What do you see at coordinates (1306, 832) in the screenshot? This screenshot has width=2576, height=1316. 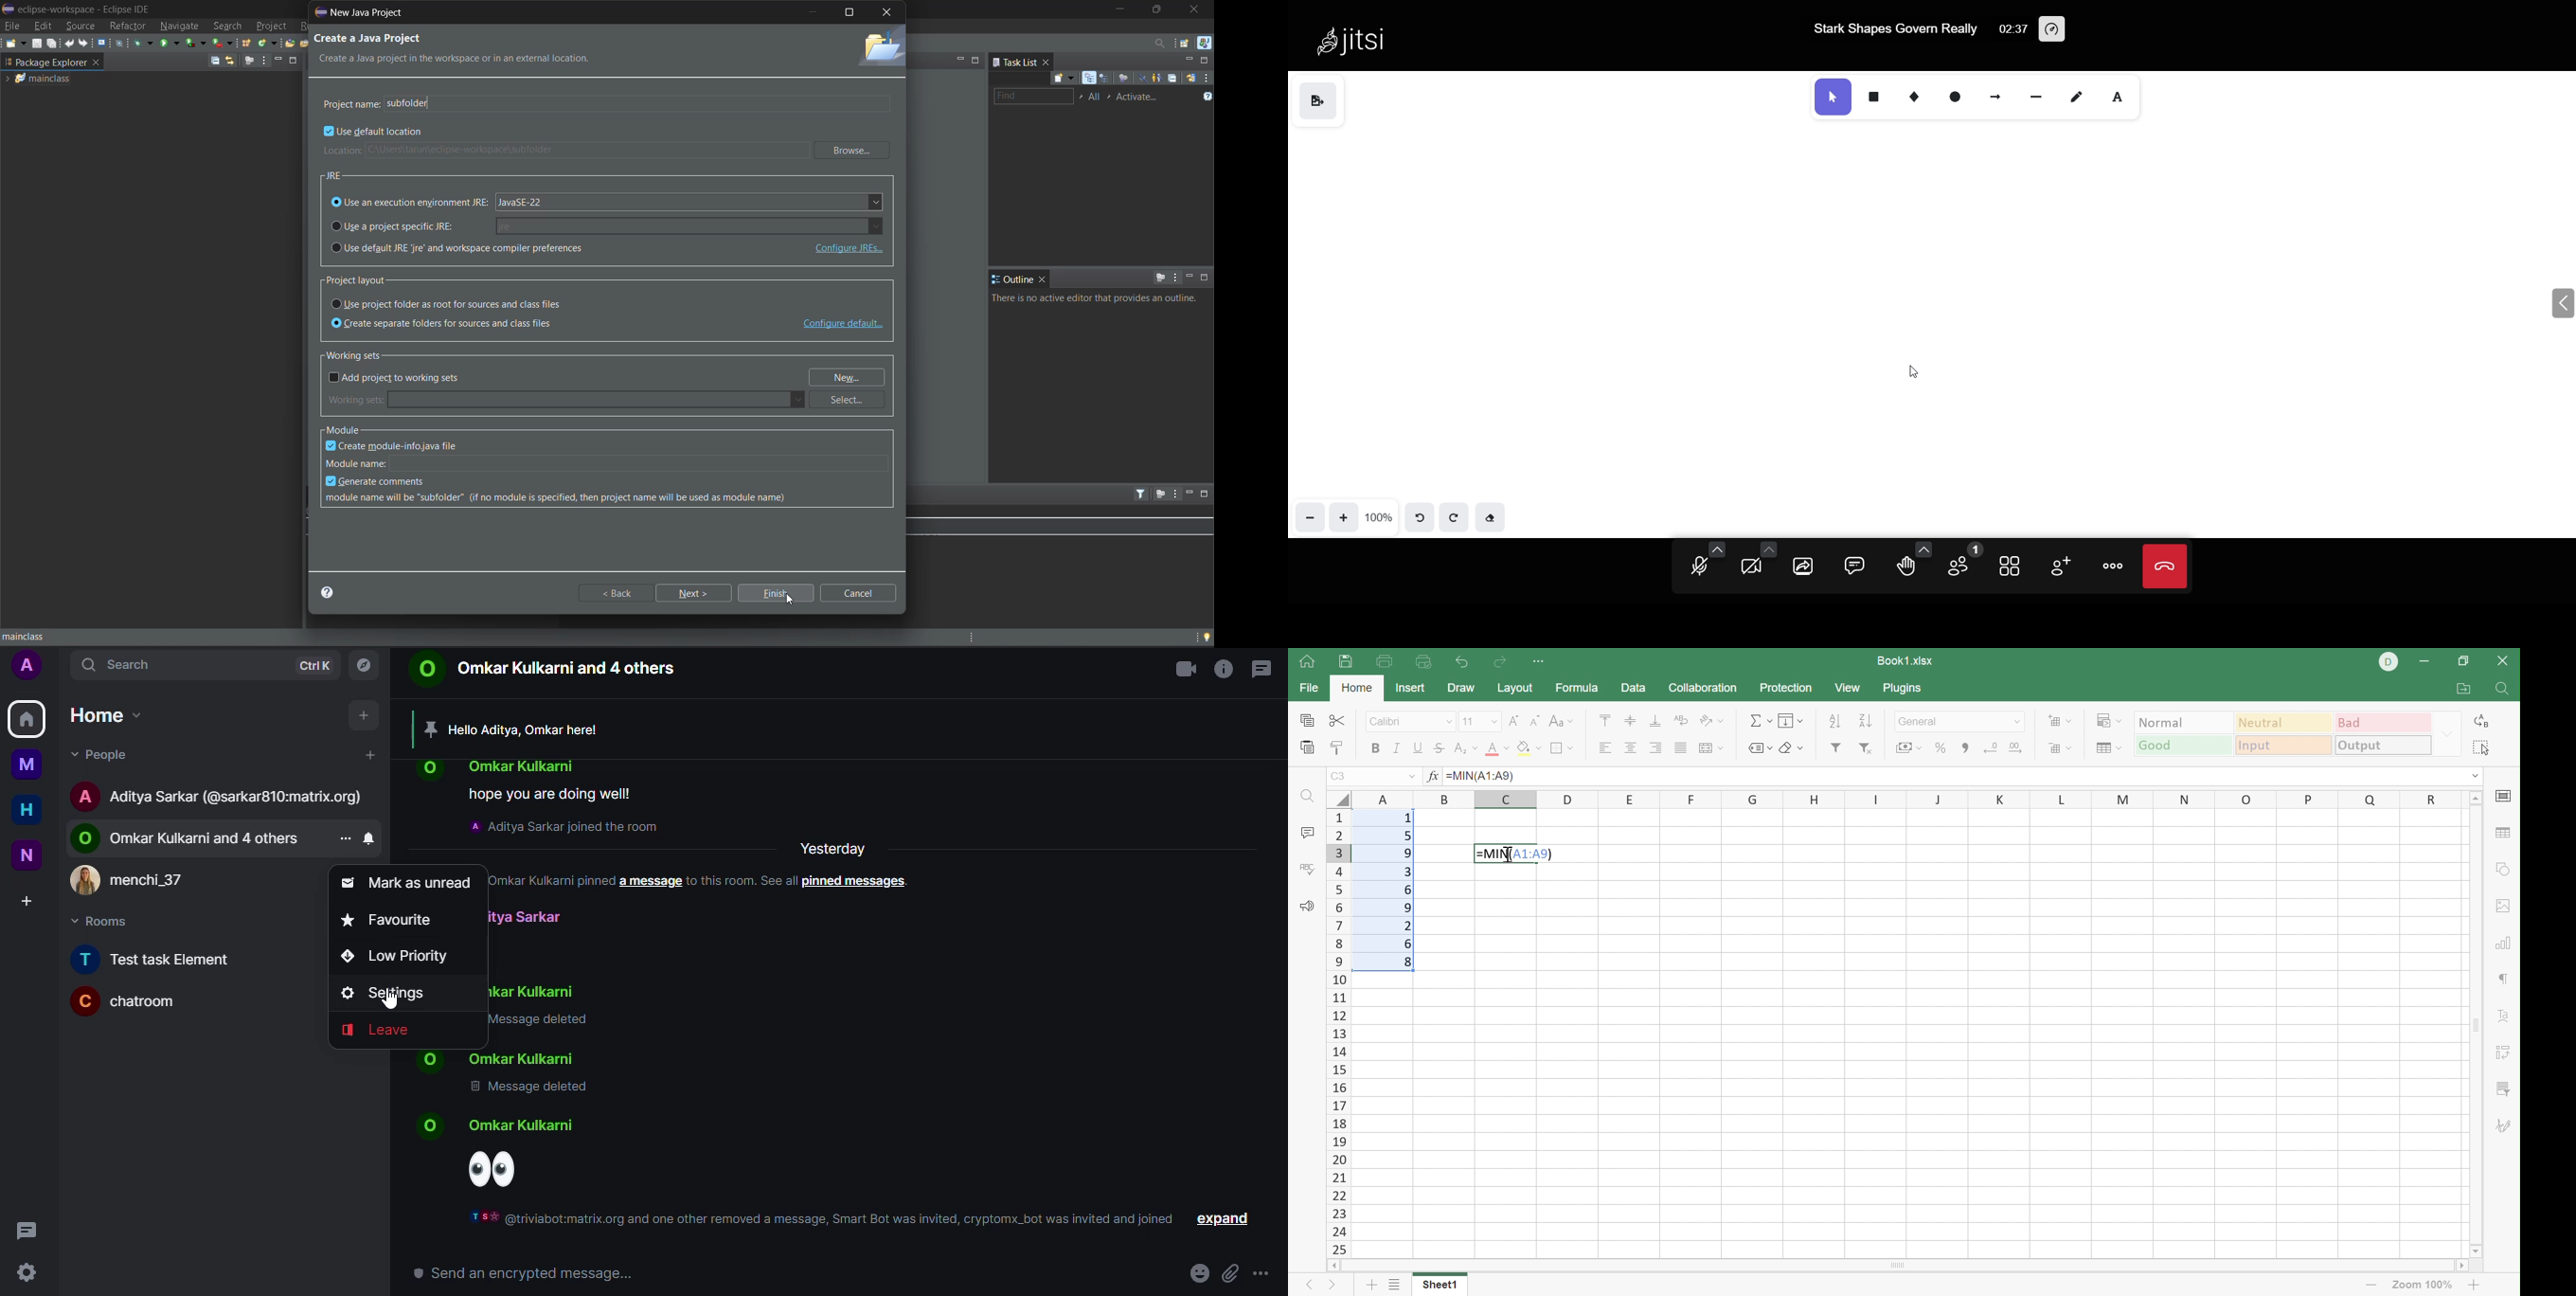 I see `Comment` at bounding box center [1306, 832].